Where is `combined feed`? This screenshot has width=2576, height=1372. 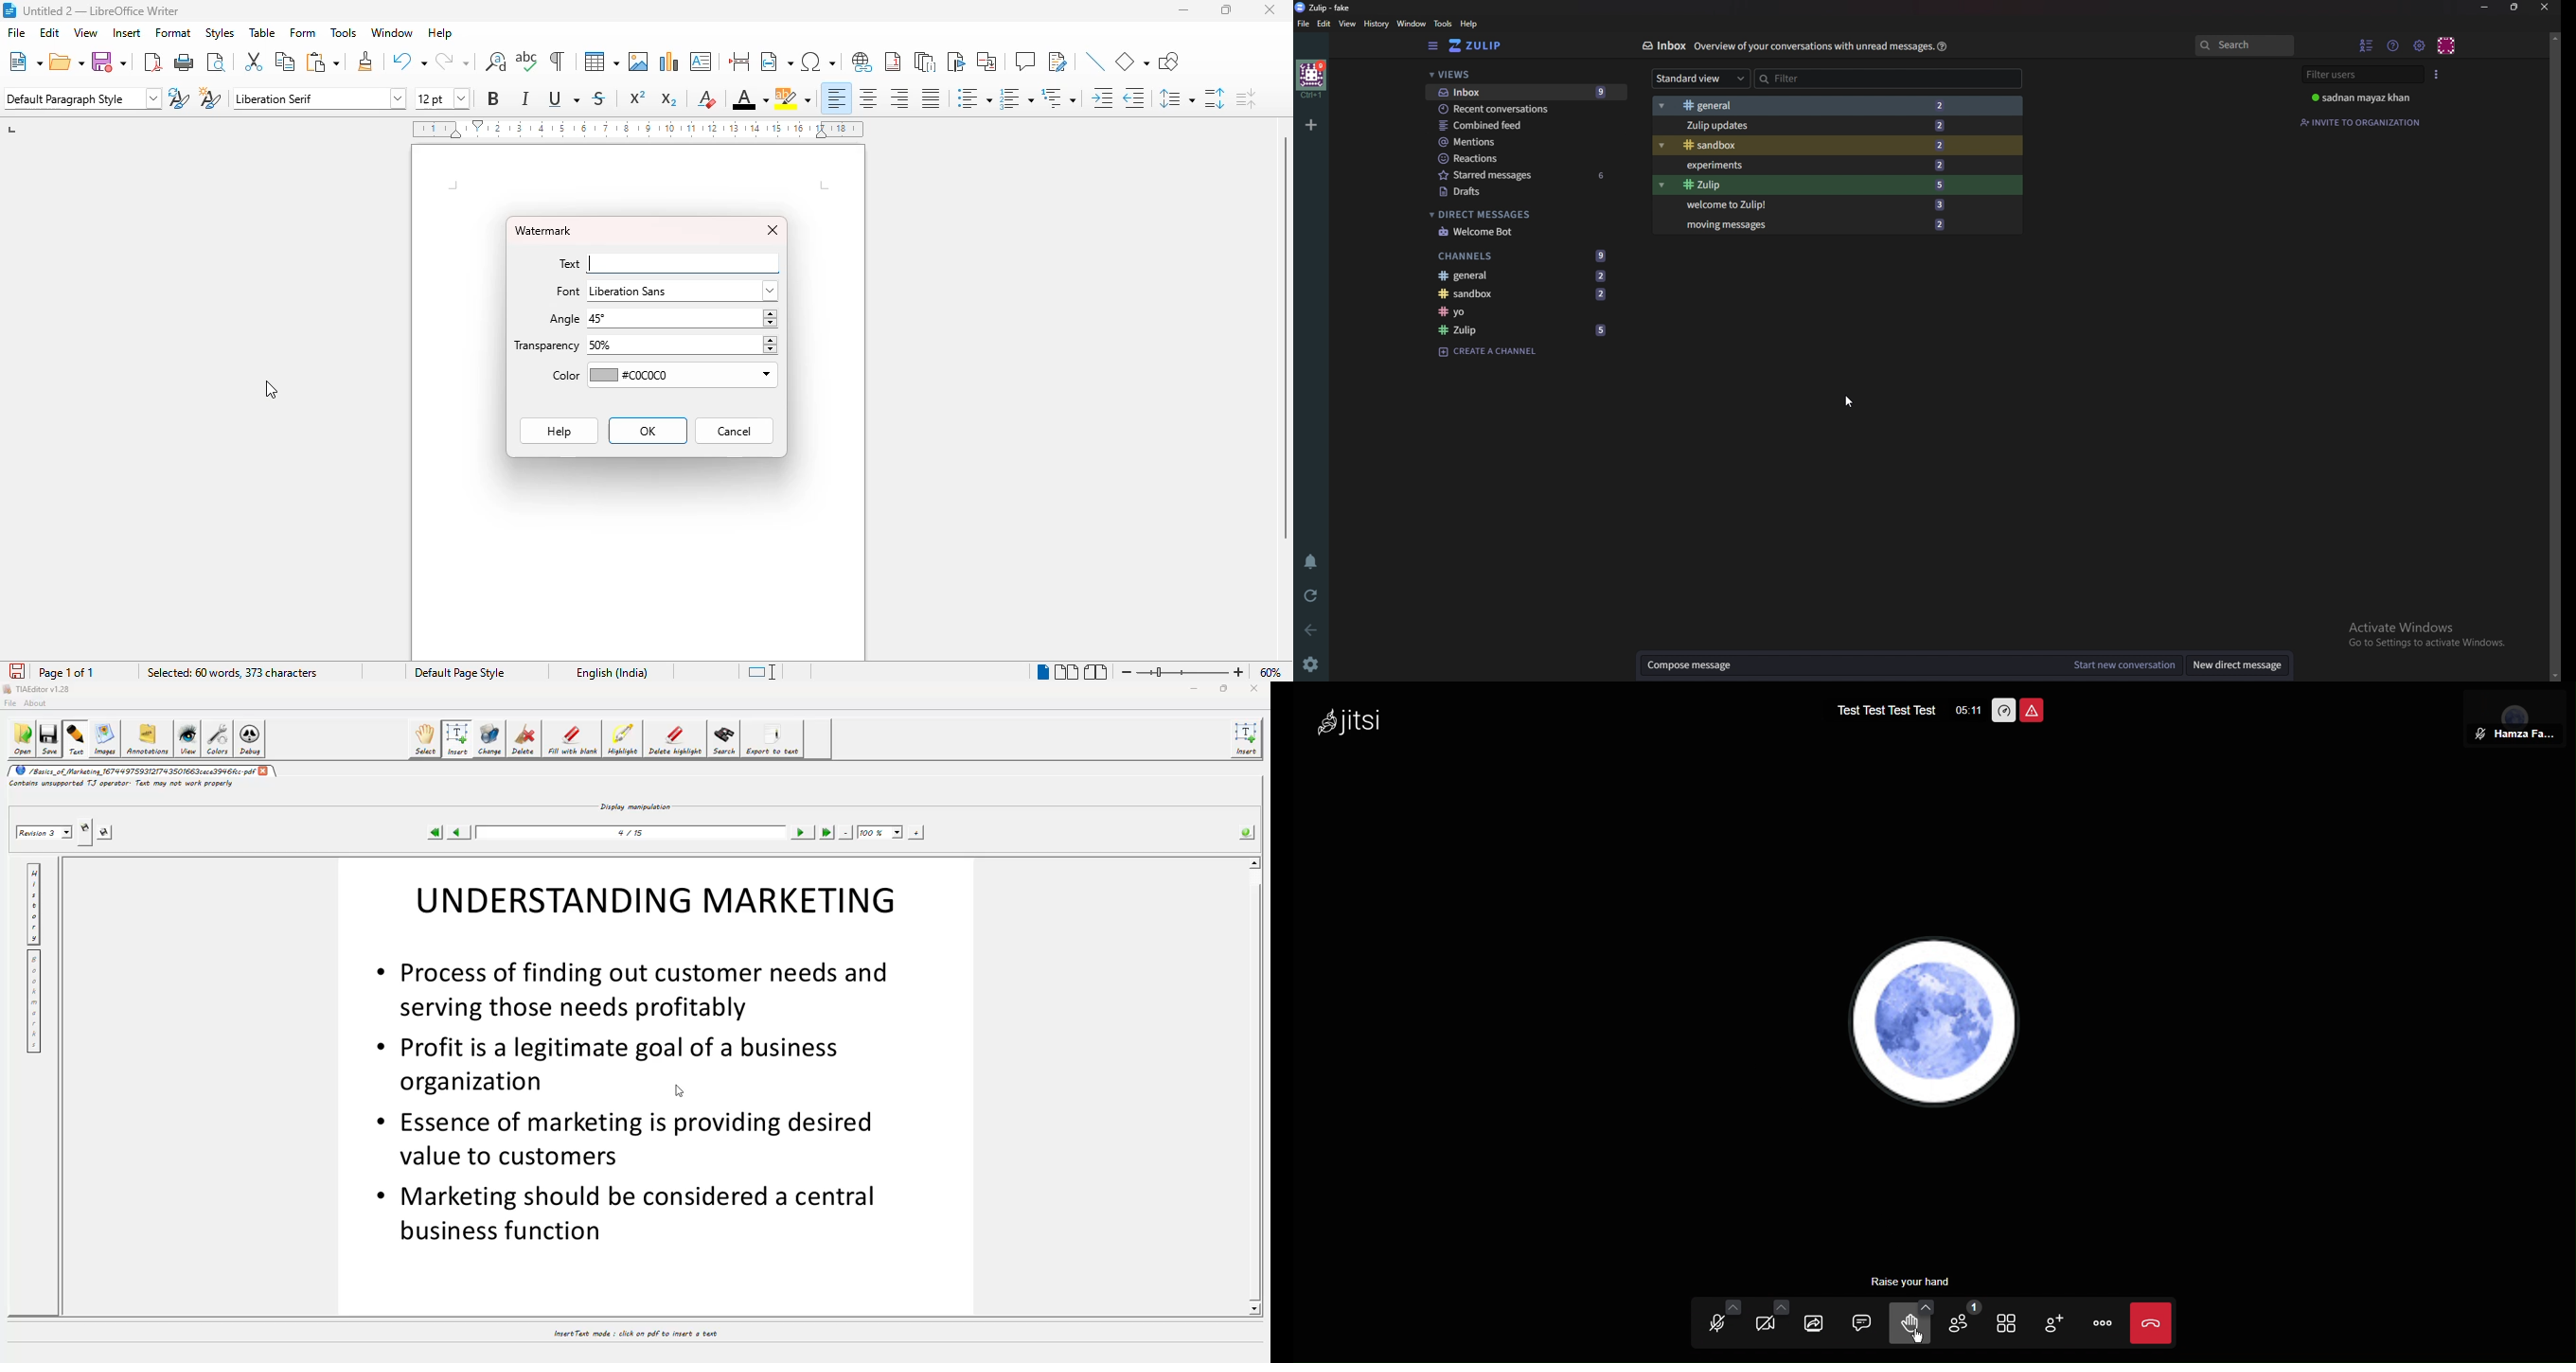
combined feed is located at coordinates (1514, 125).